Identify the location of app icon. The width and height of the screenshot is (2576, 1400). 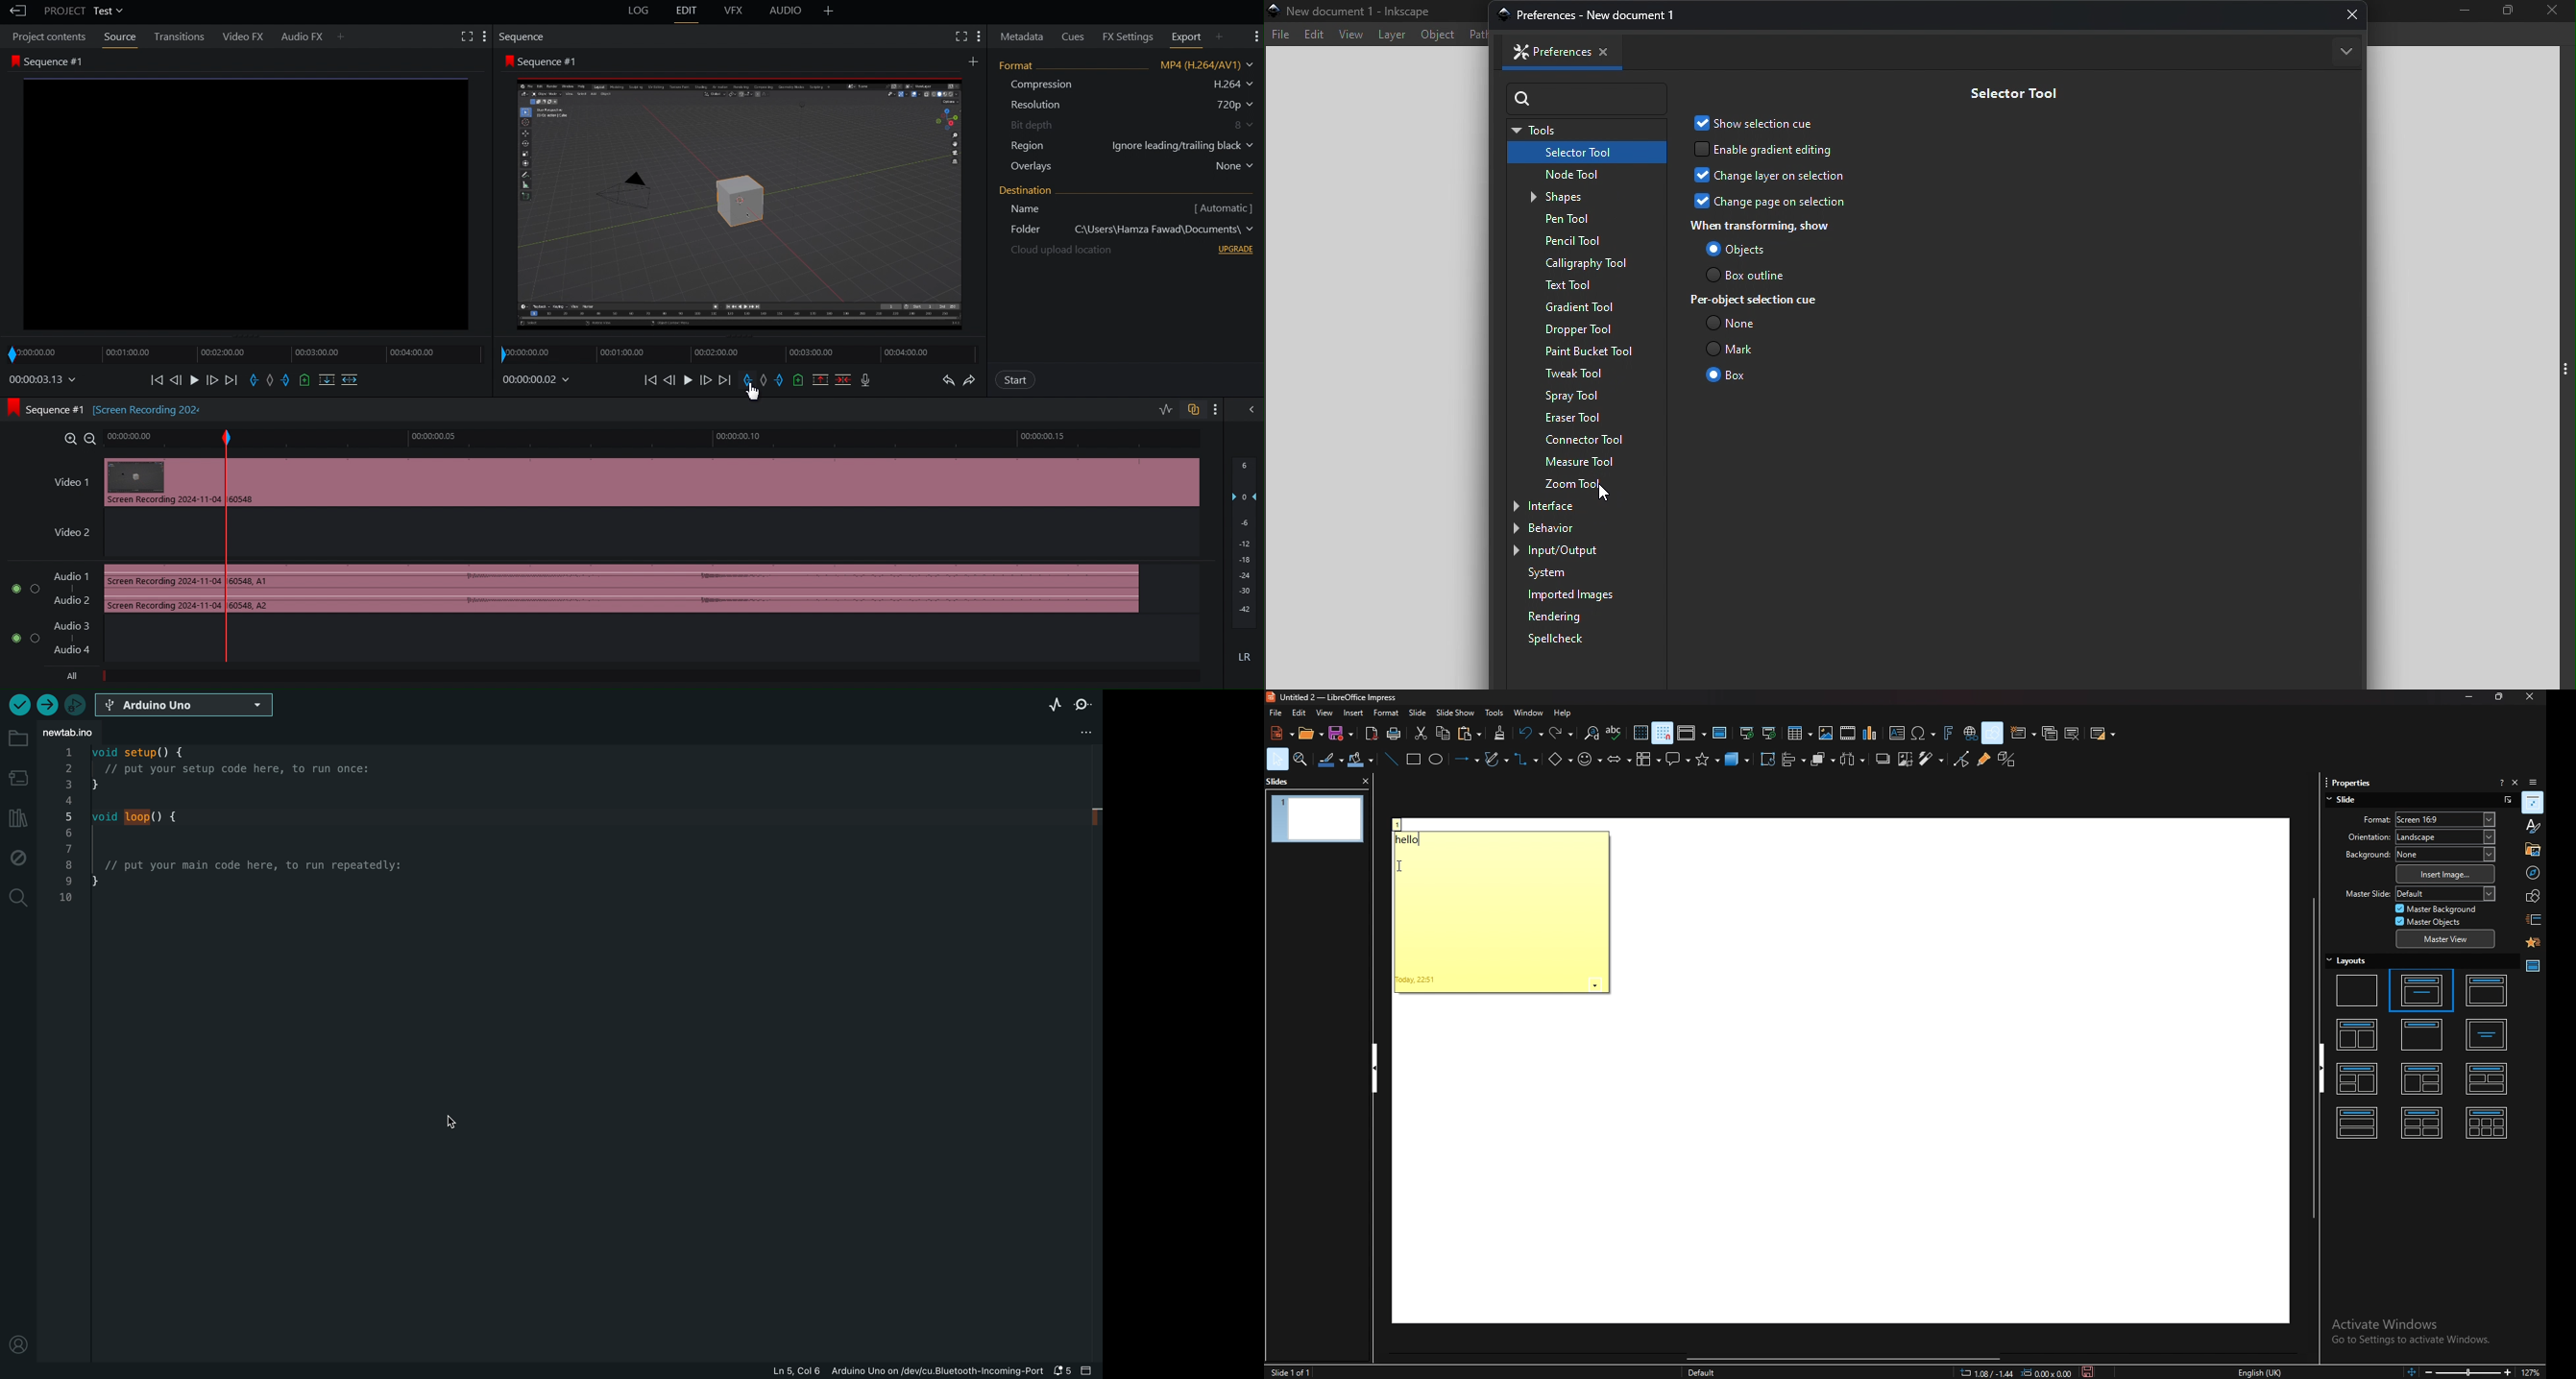
(1503, 13).